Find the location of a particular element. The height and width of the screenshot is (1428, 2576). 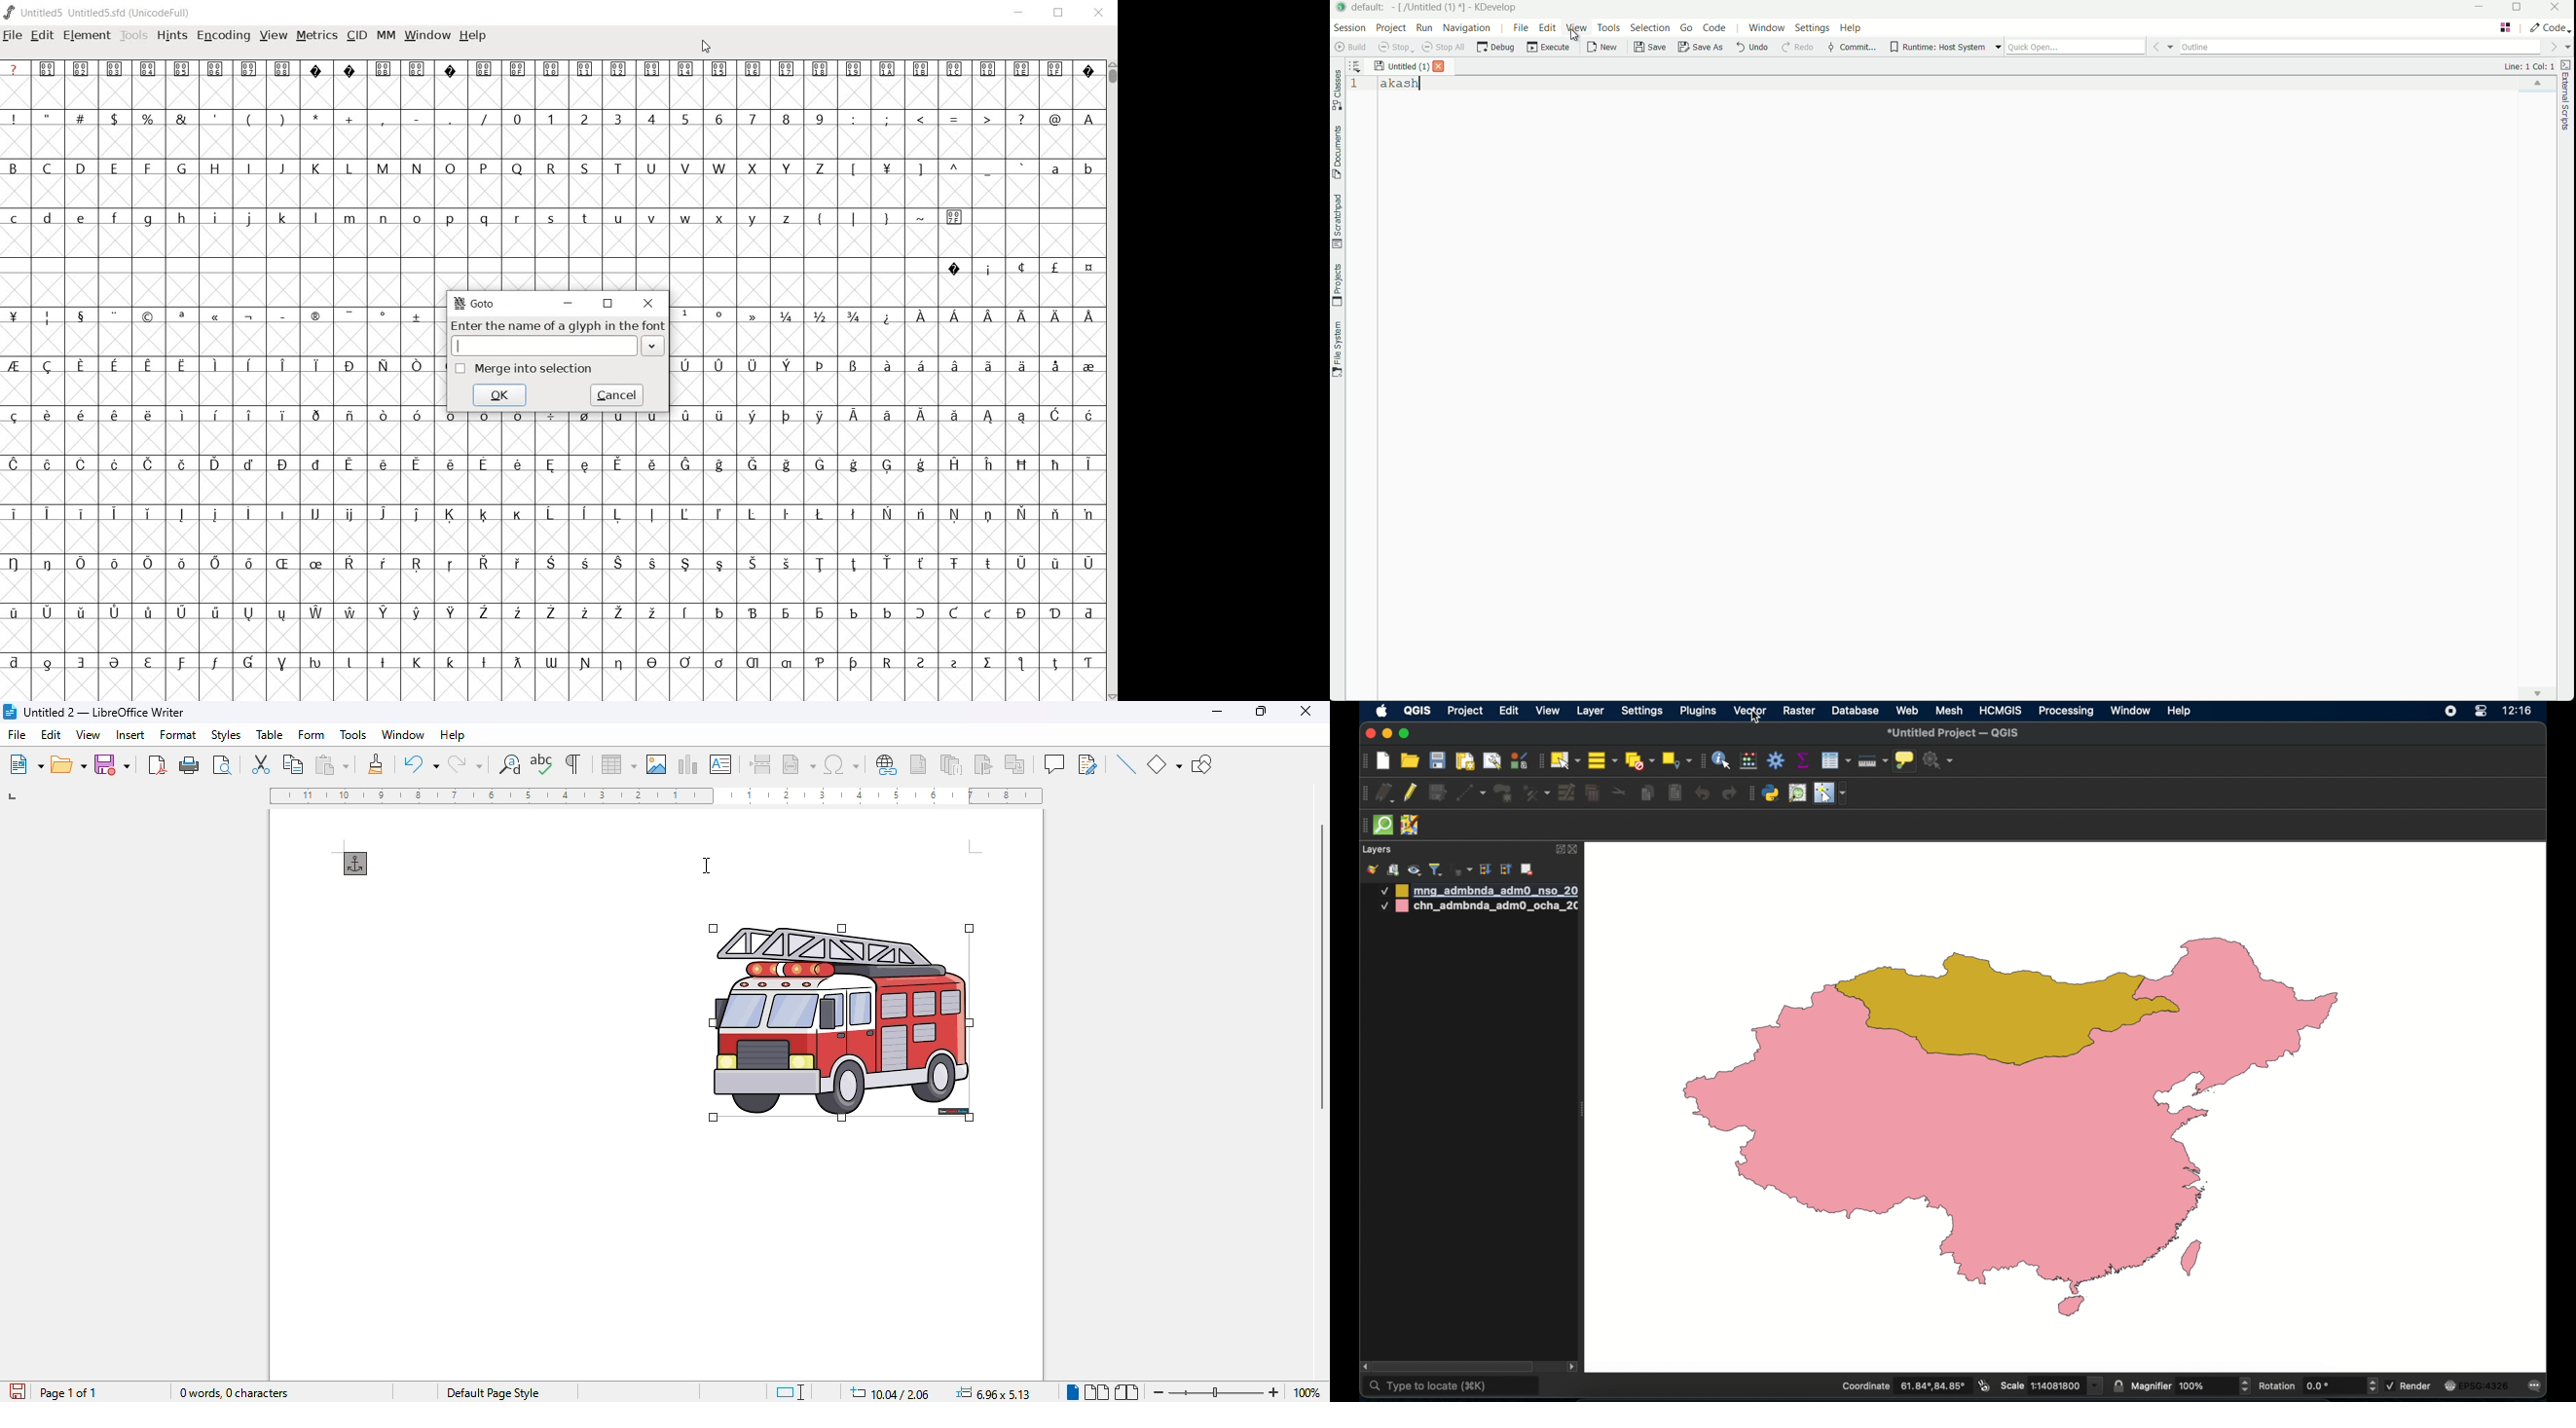

Symbol is located at coordinates (449, 466).